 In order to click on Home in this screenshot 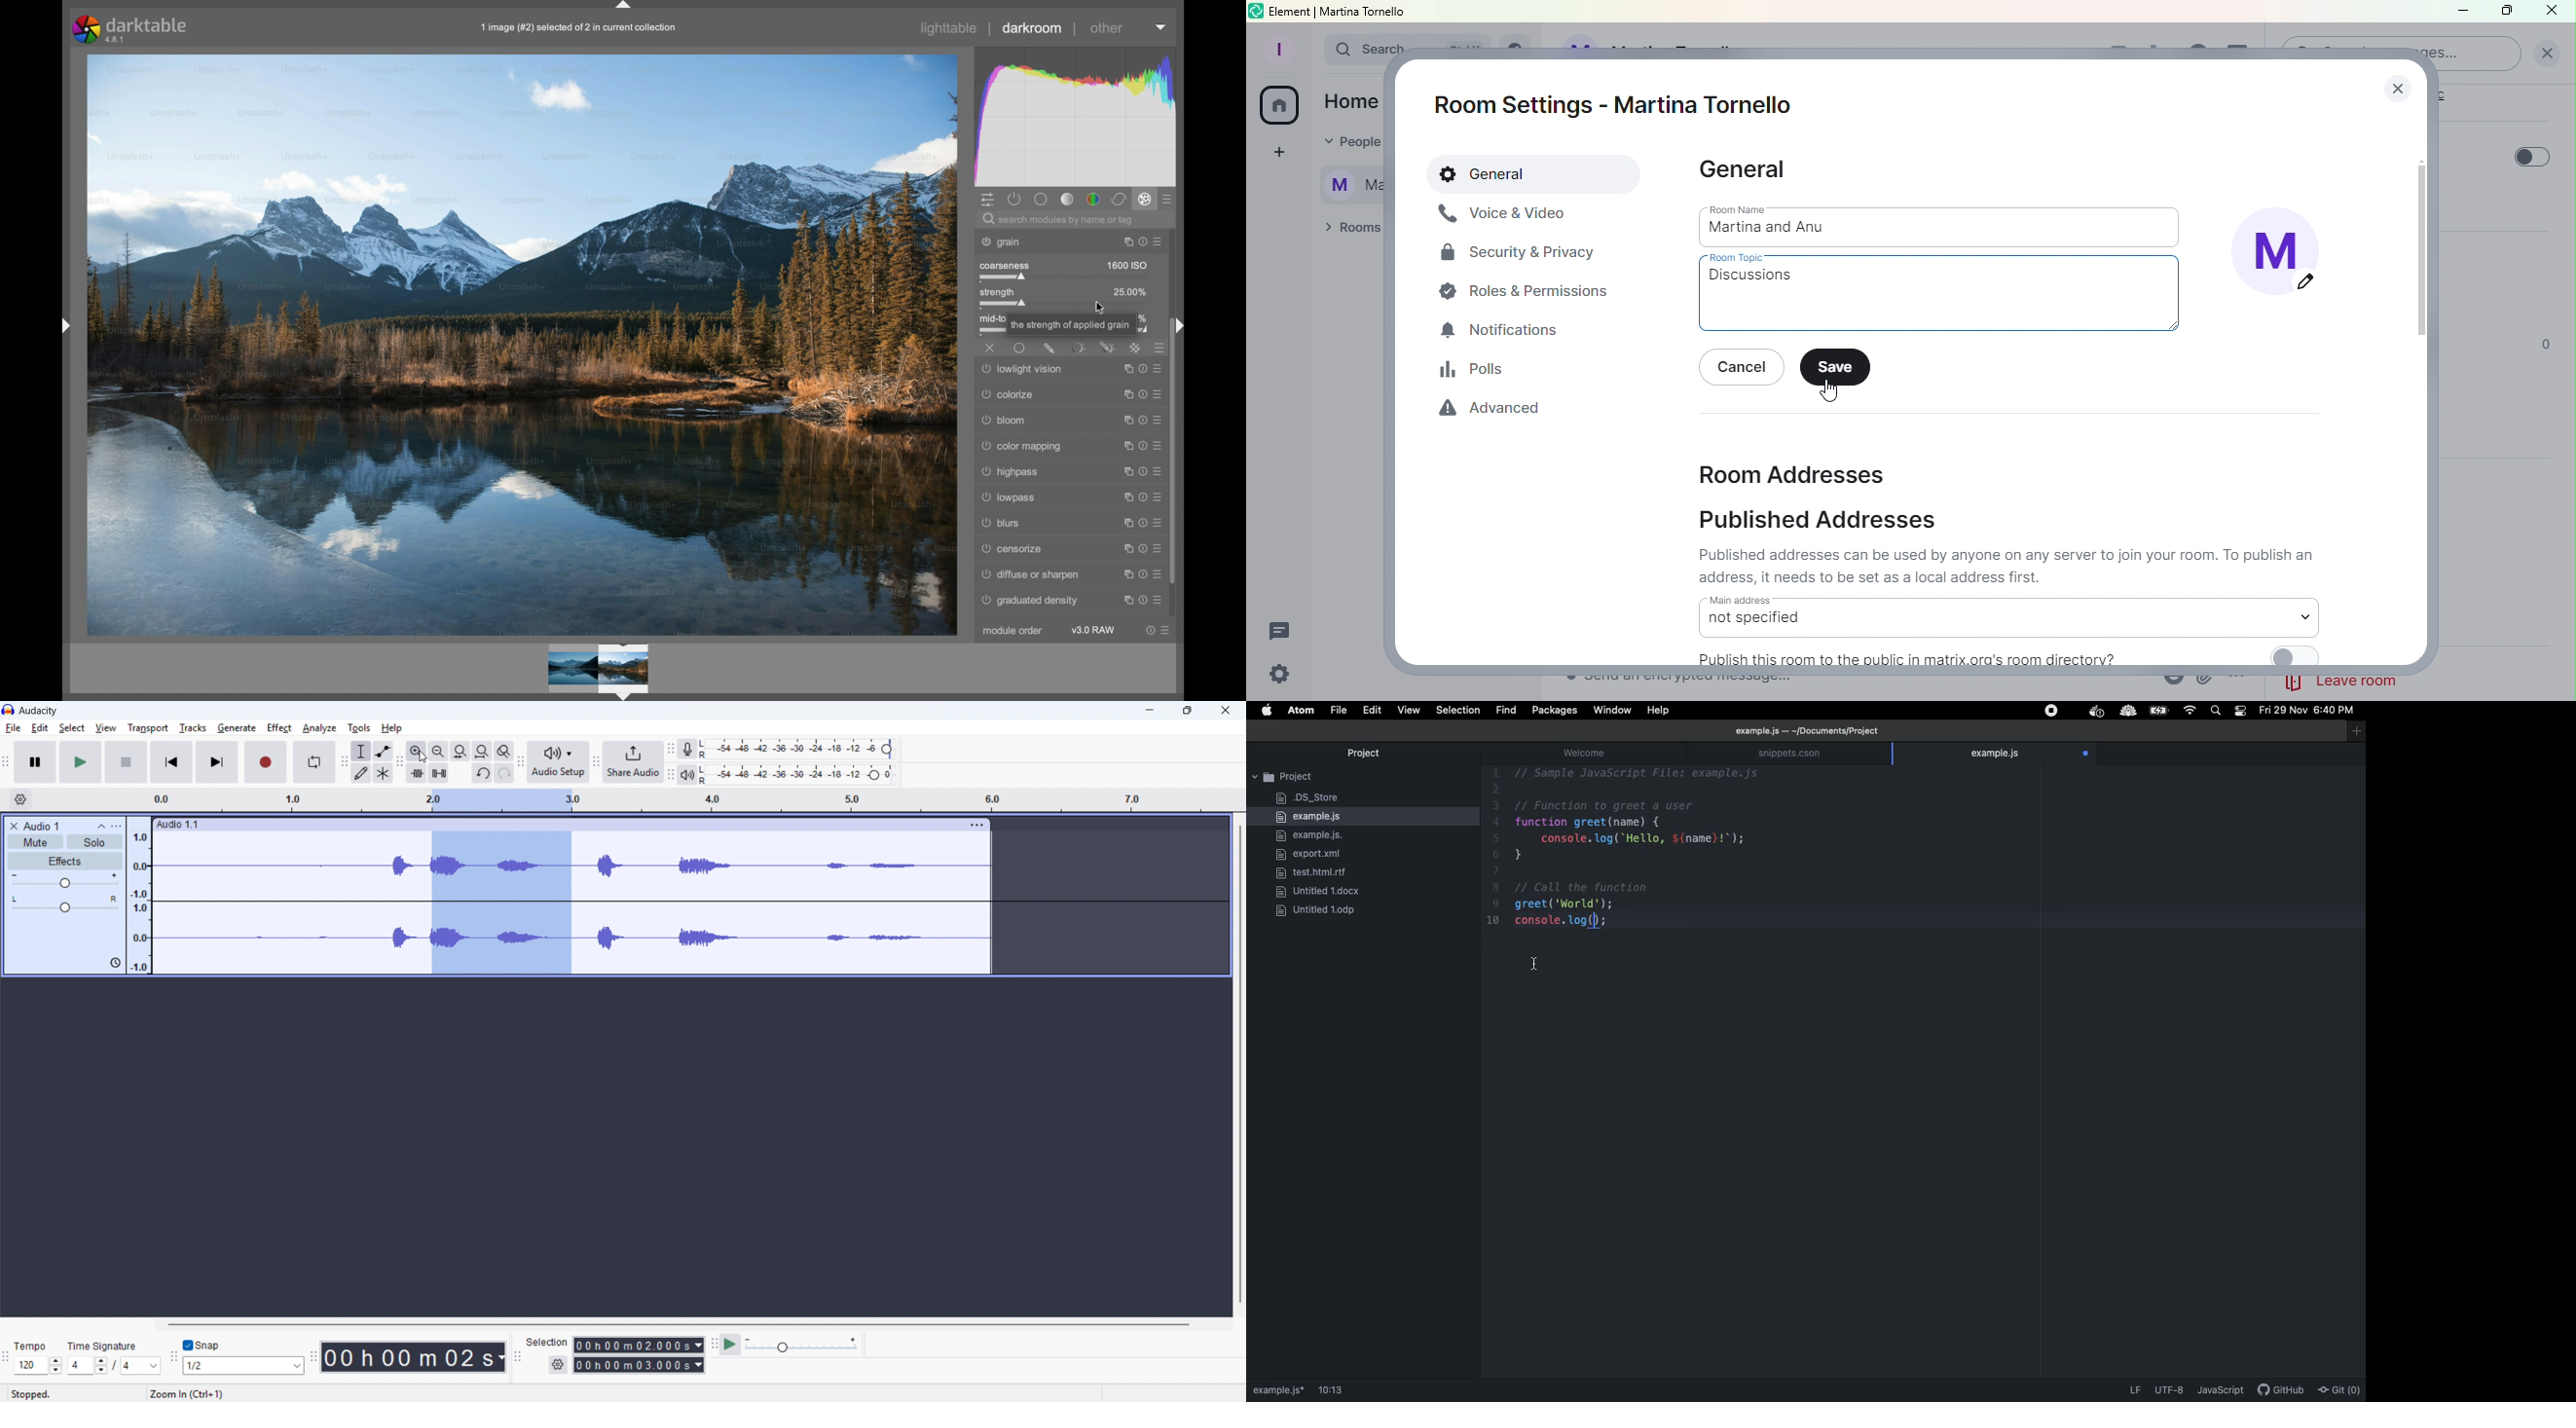, I will do `click(1279, 108)`.